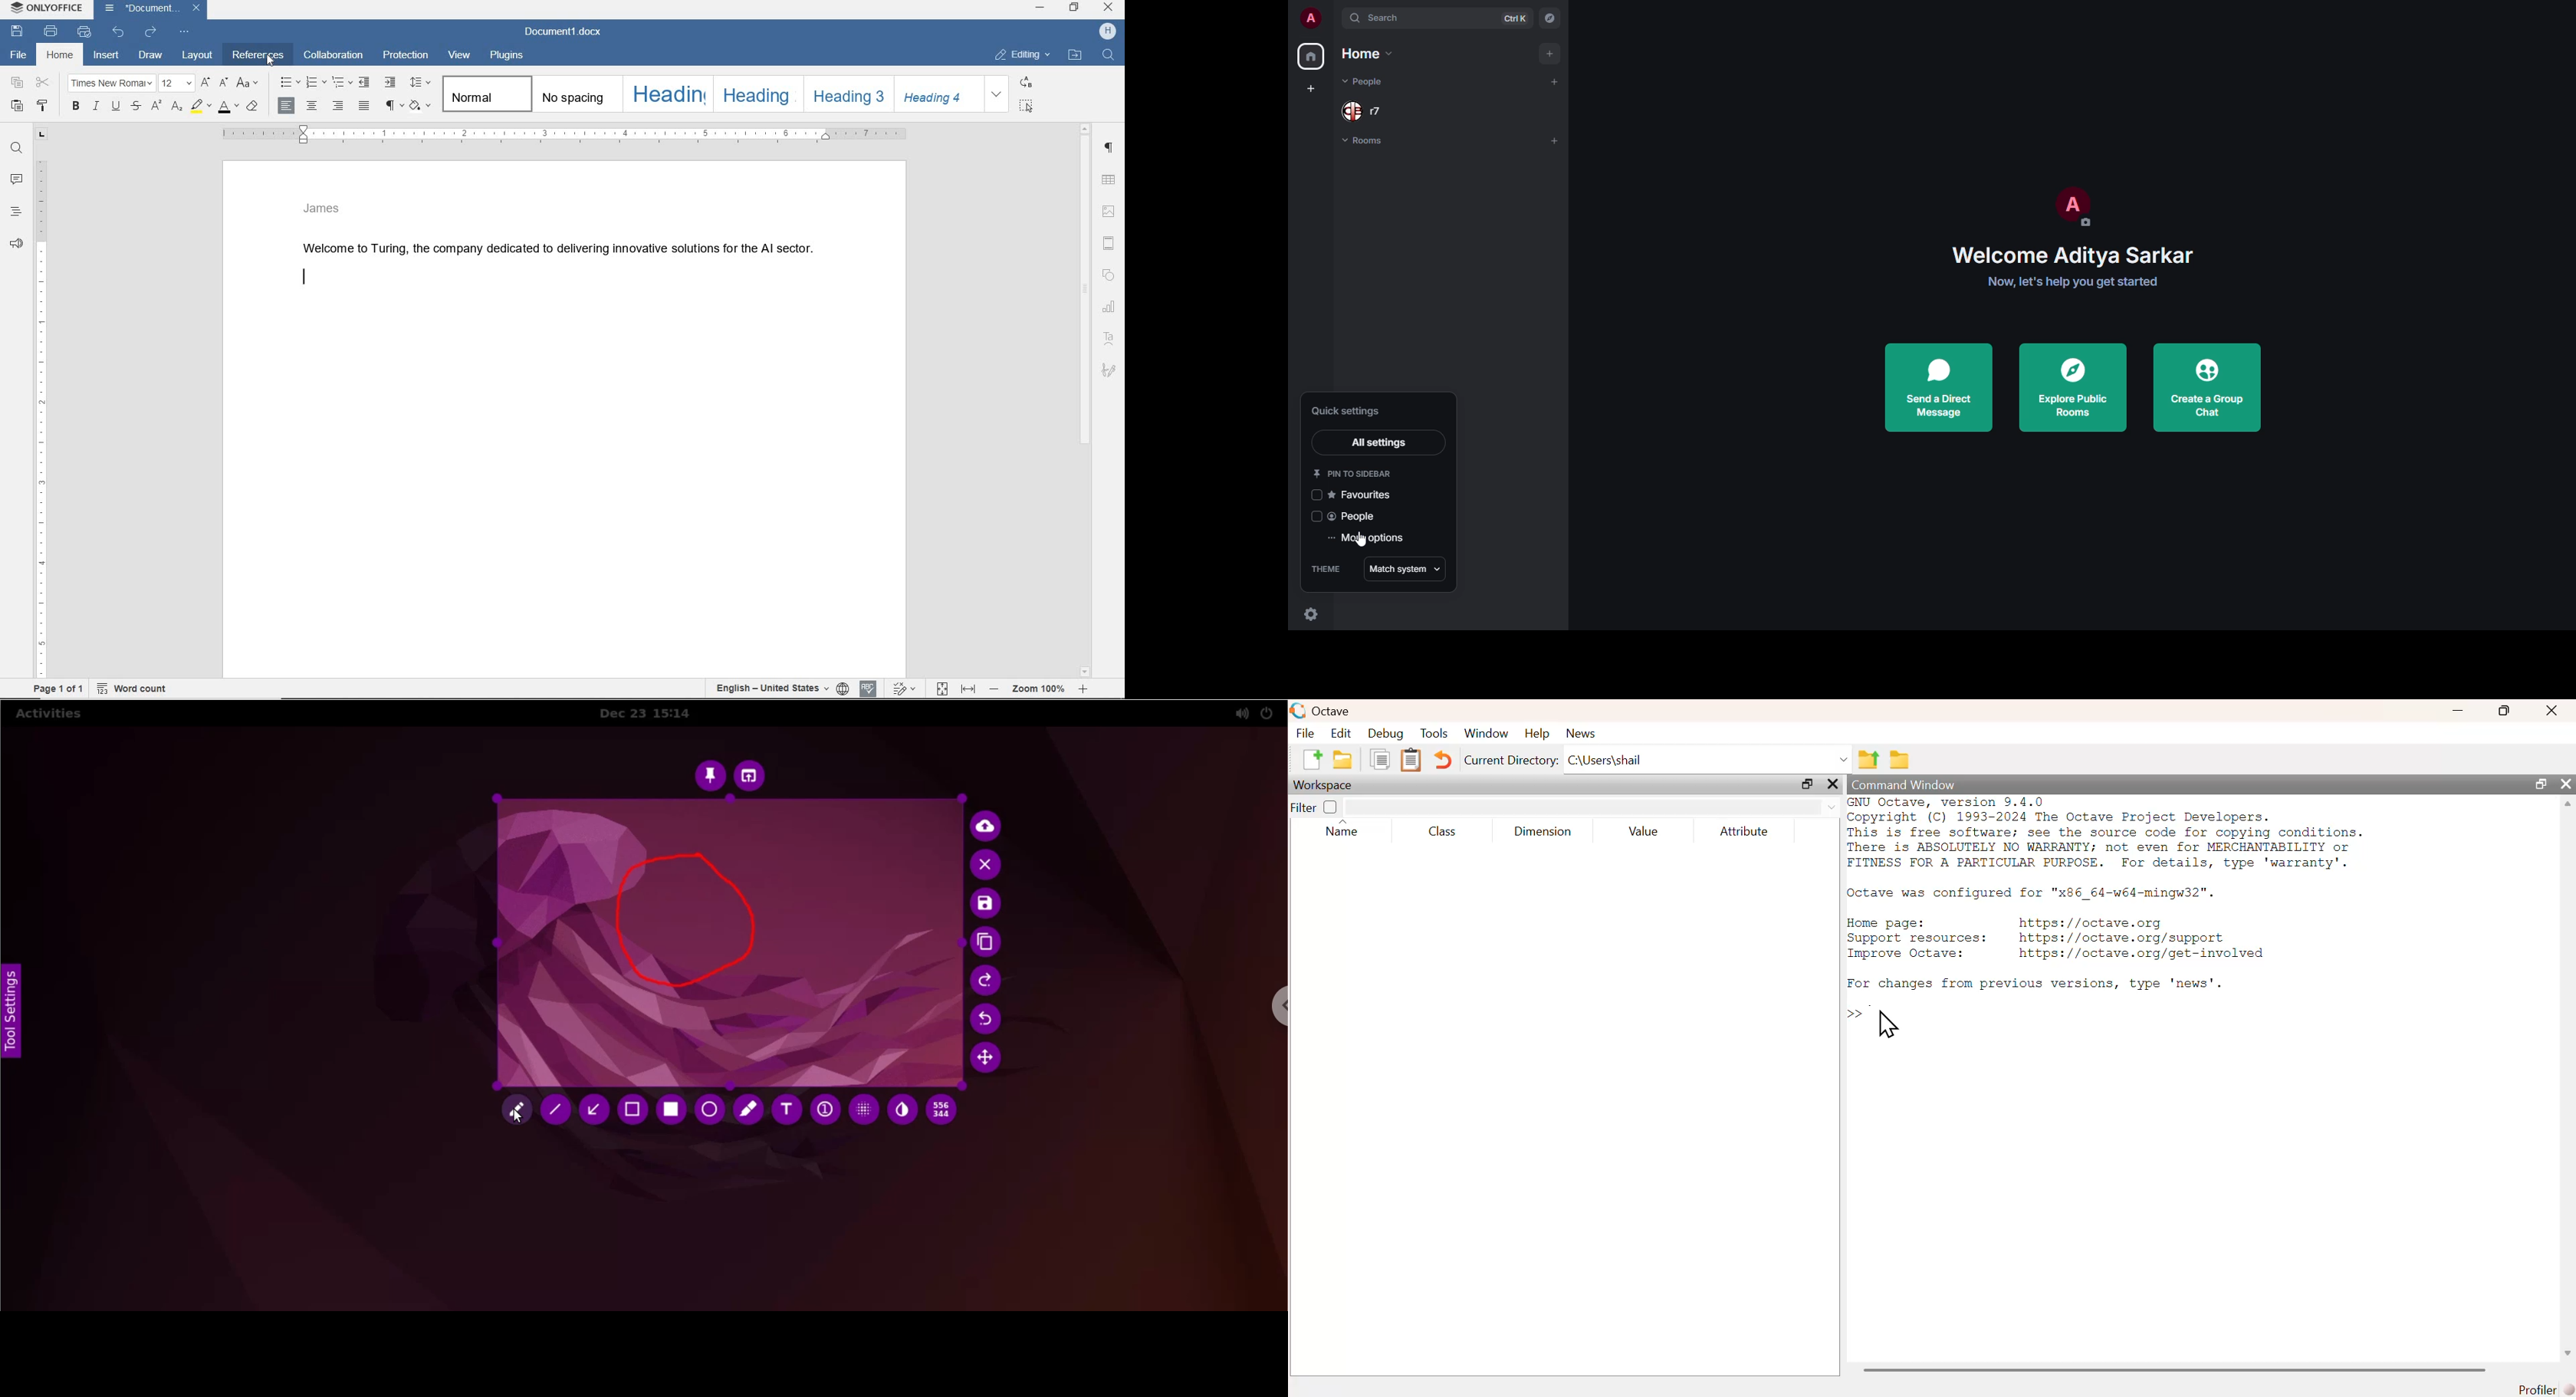 This screenshot has width=2576, height=1400. What do you see at coordinates (1581, 733) in the screenshot?
I see `news` at bounding box center [1581, 733].